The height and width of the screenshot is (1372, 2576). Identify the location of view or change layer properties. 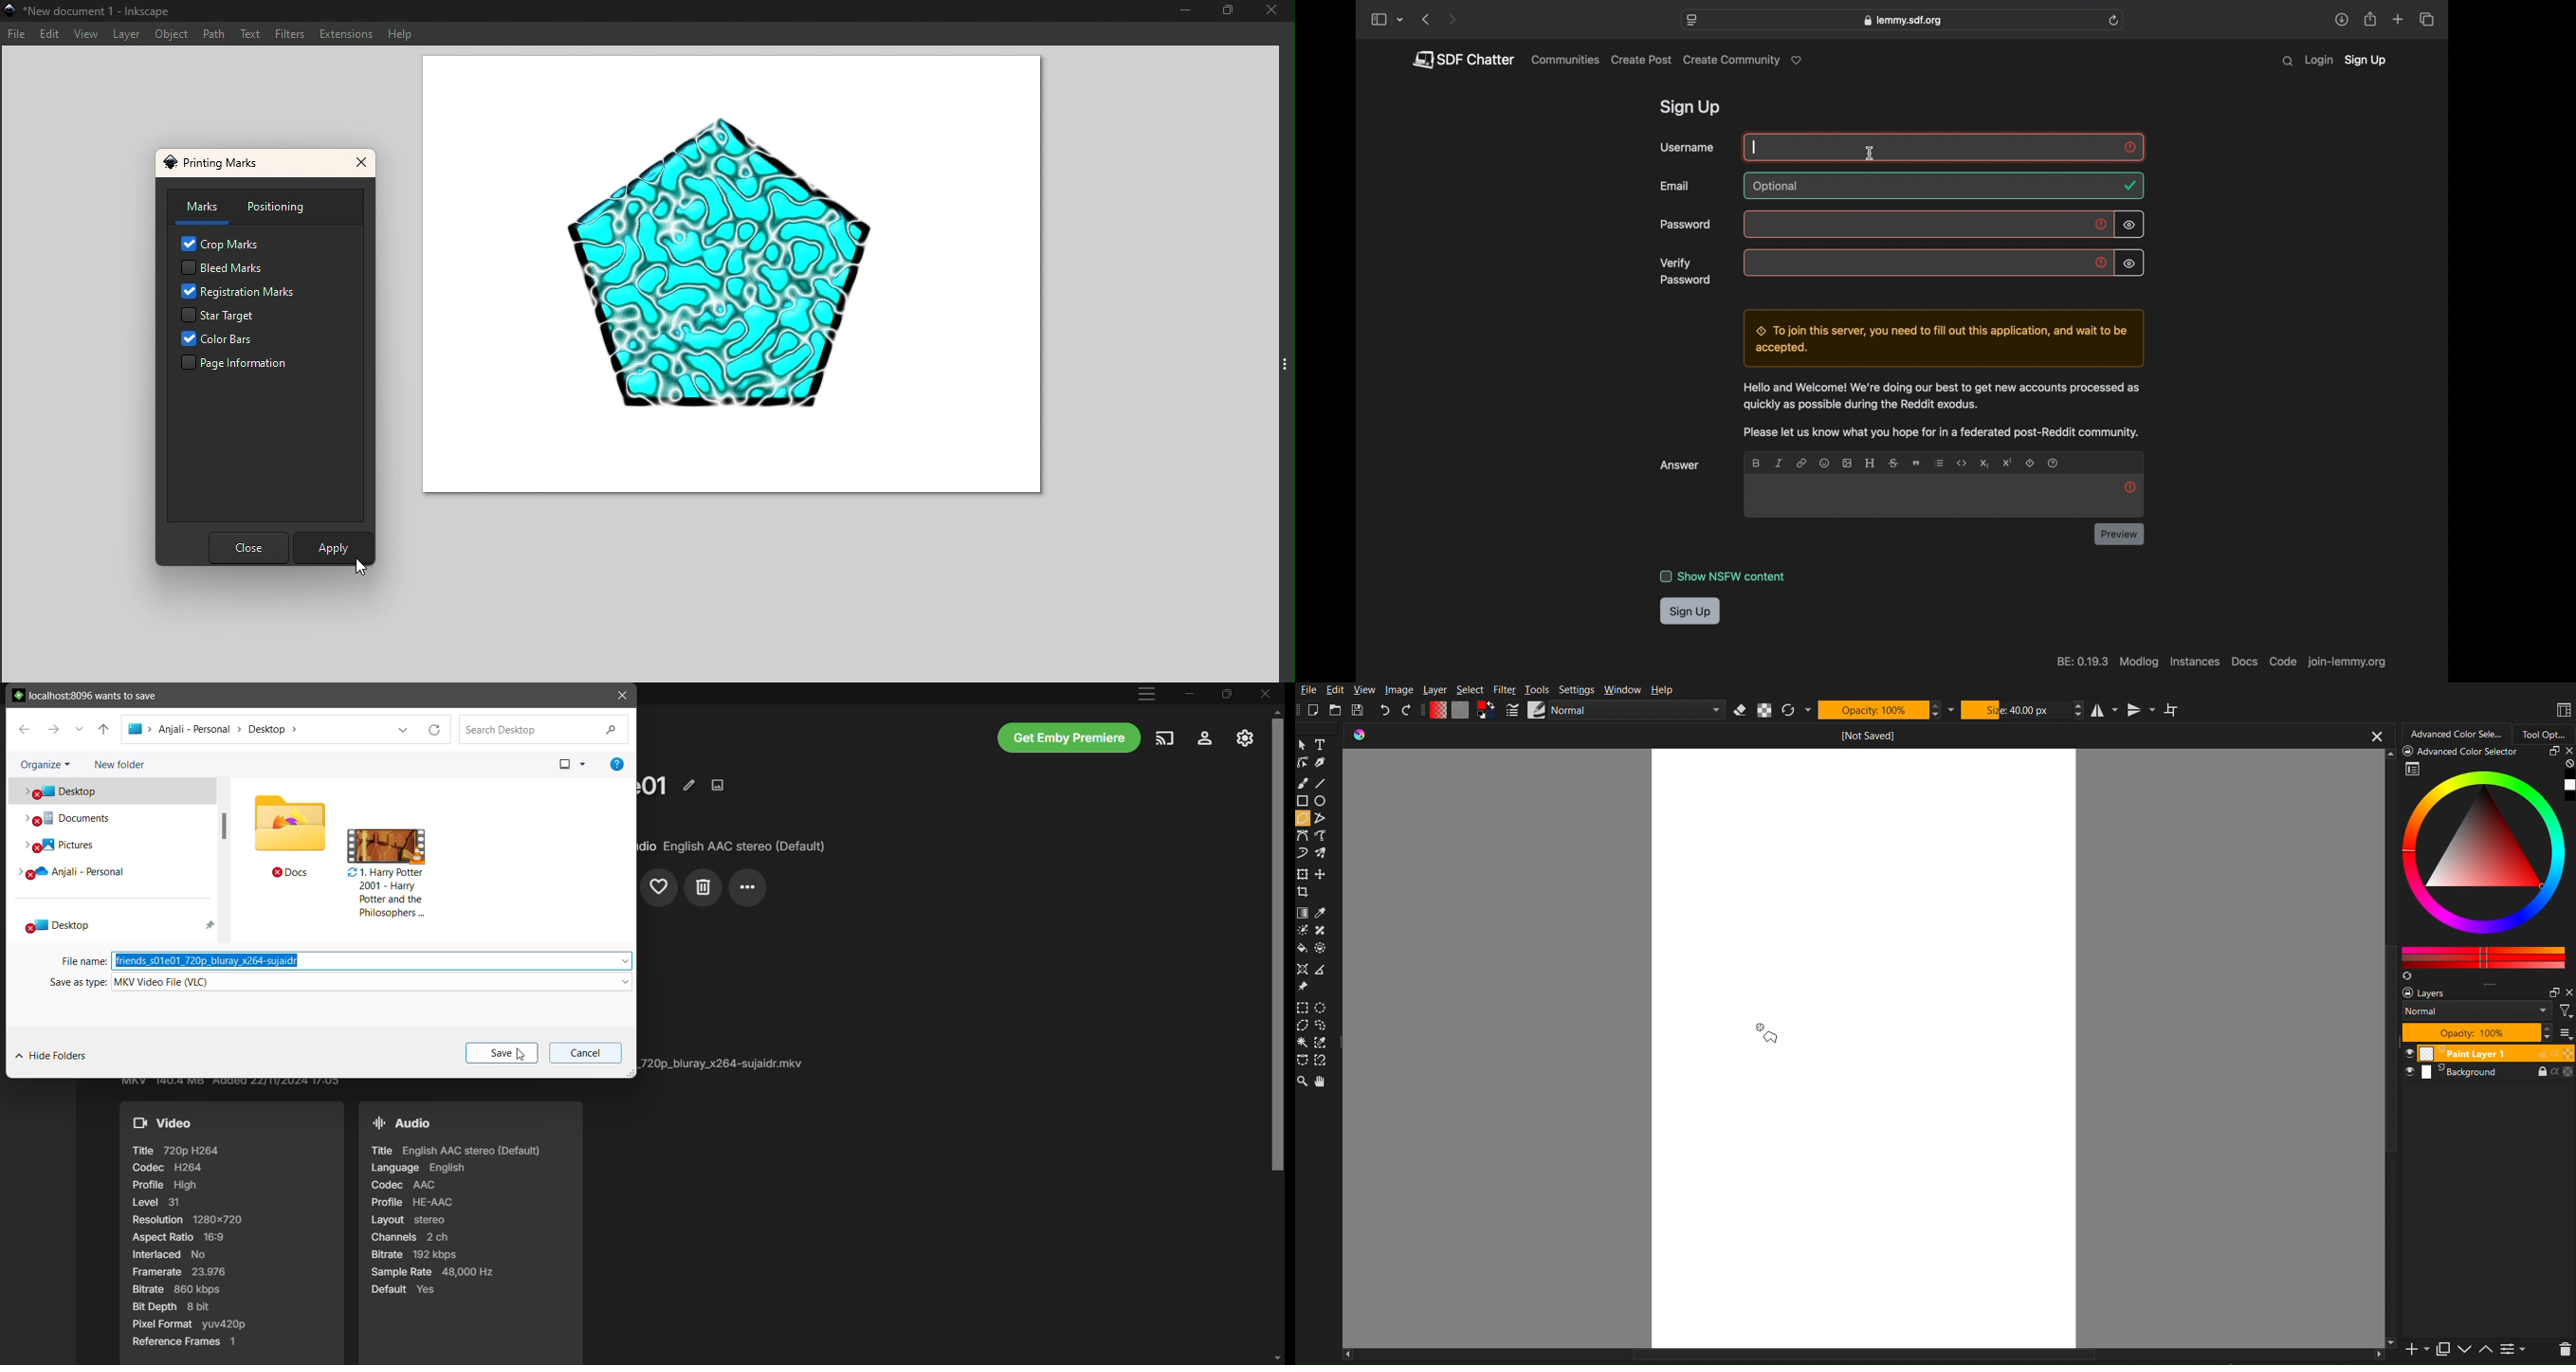
(2517, 1350).